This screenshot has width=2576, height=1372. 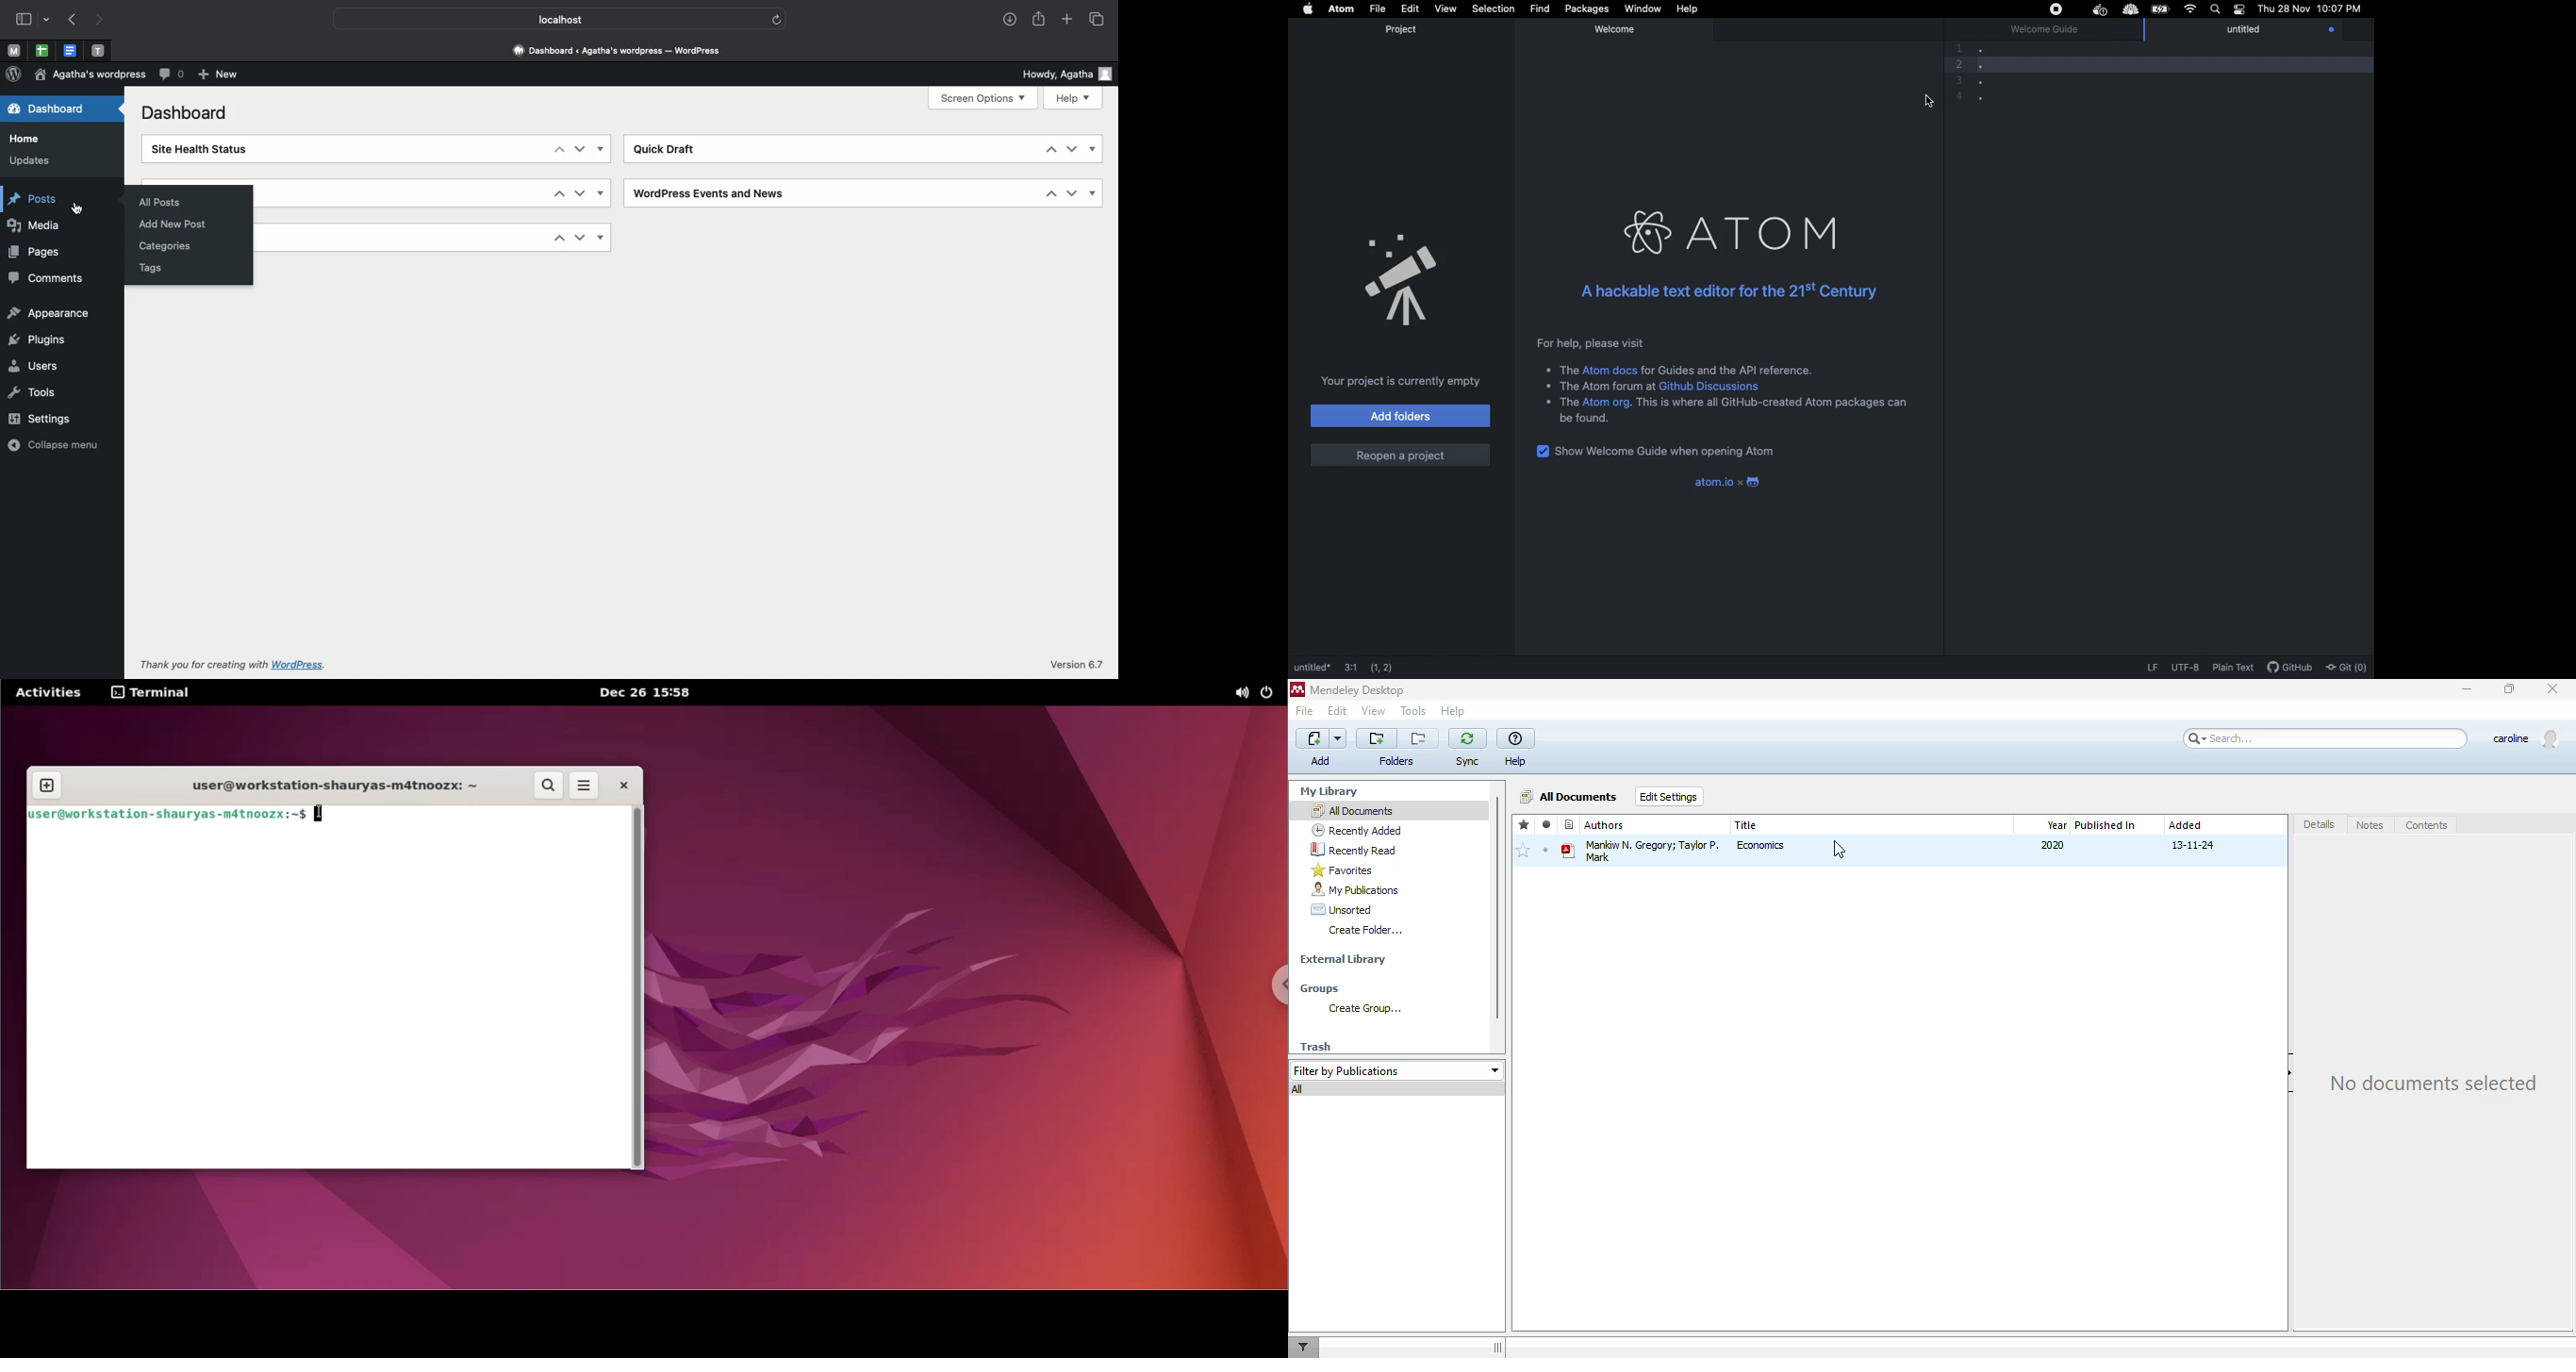 What do you see at coordinates (1376, 8) in the screenshot?
I see `File` at bounding box center [1376, 8].